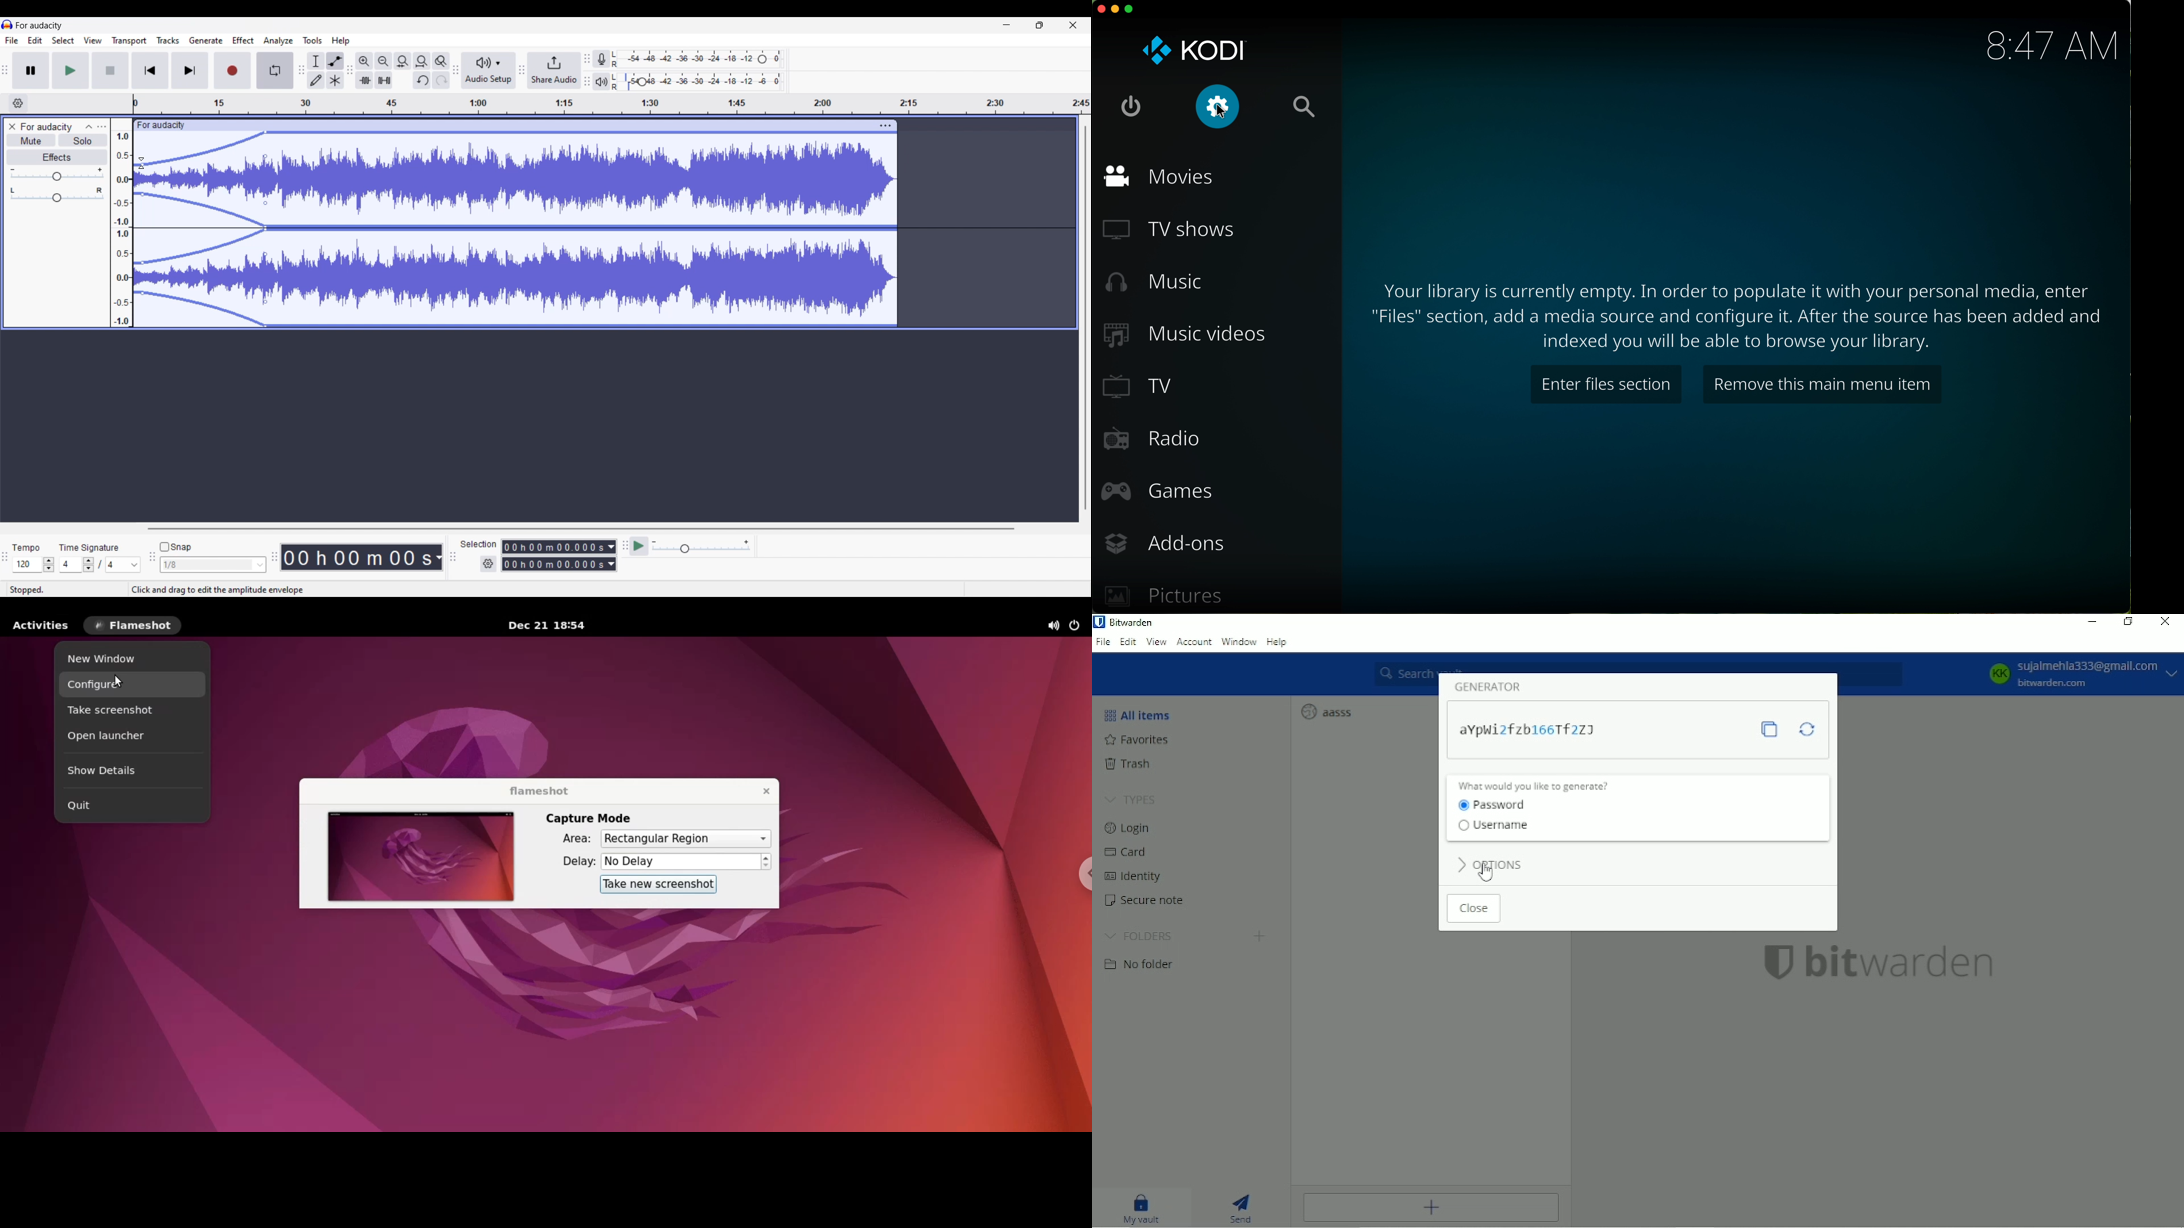 The image size is (2184, 1232). What do you see at coordinates (243, 40) in the screenshot?
I see `Effect` at bounding box center [243, 40].